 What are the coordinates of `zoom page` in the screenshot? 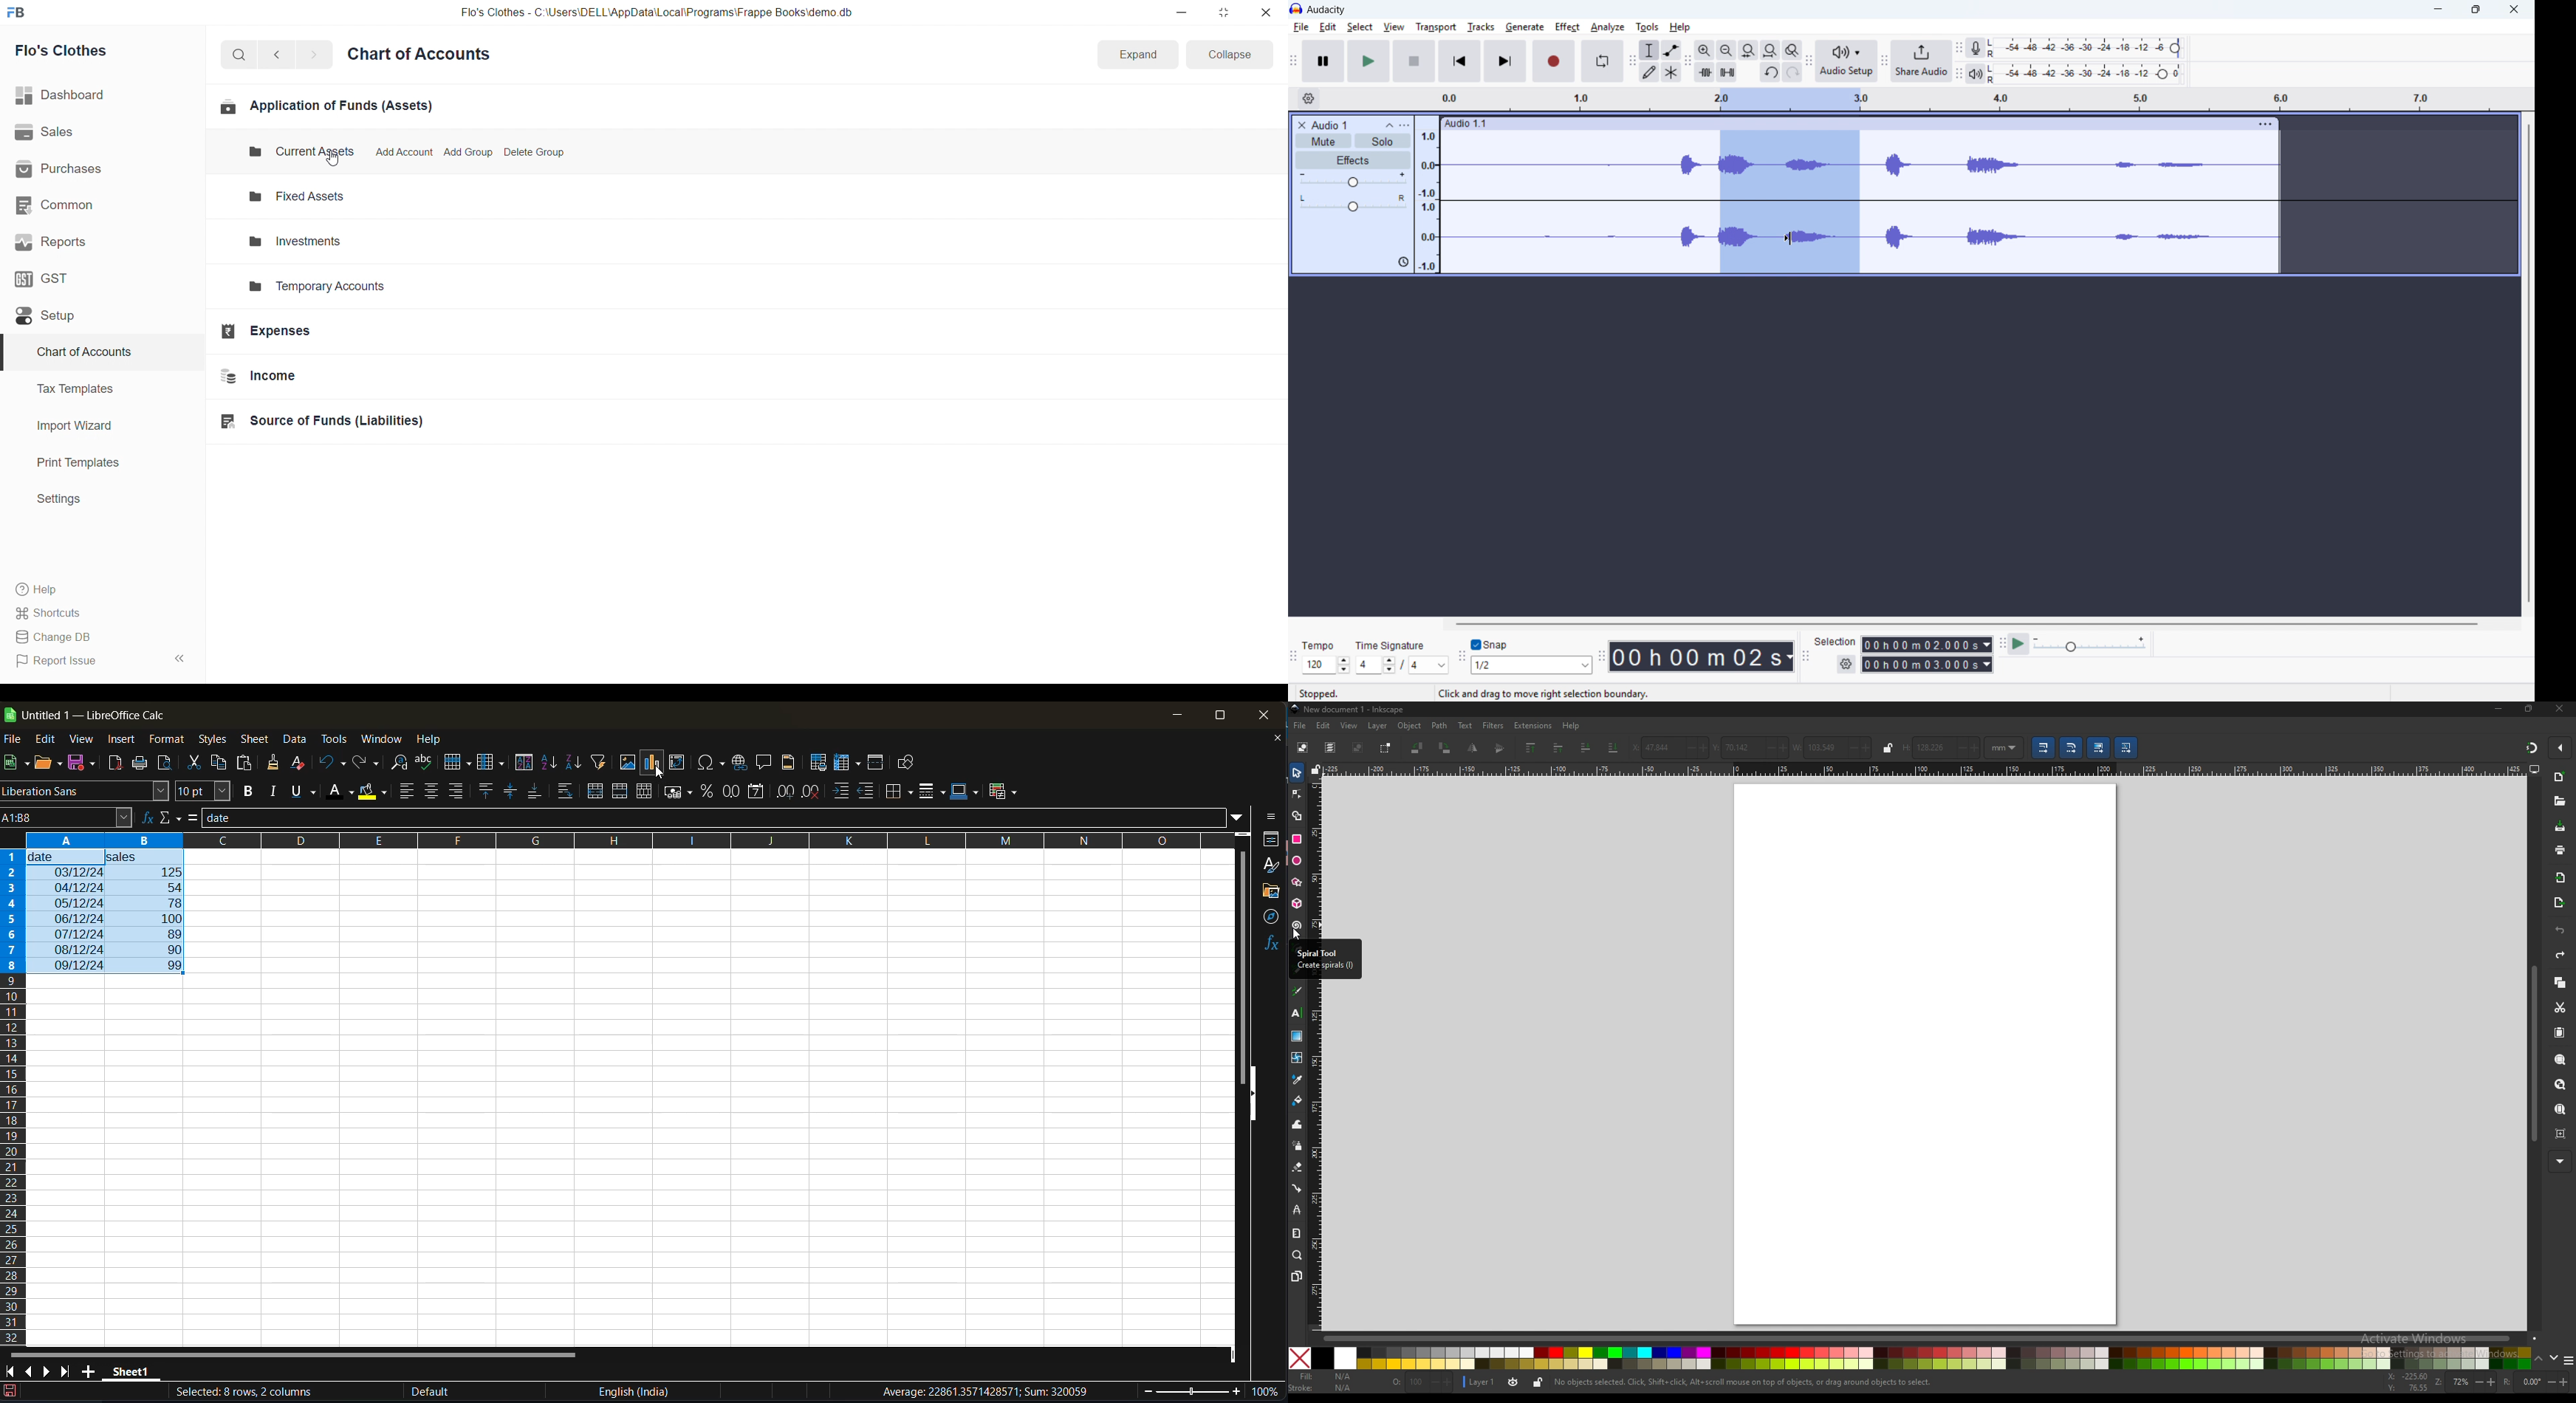 It's located at (2560, 1110).